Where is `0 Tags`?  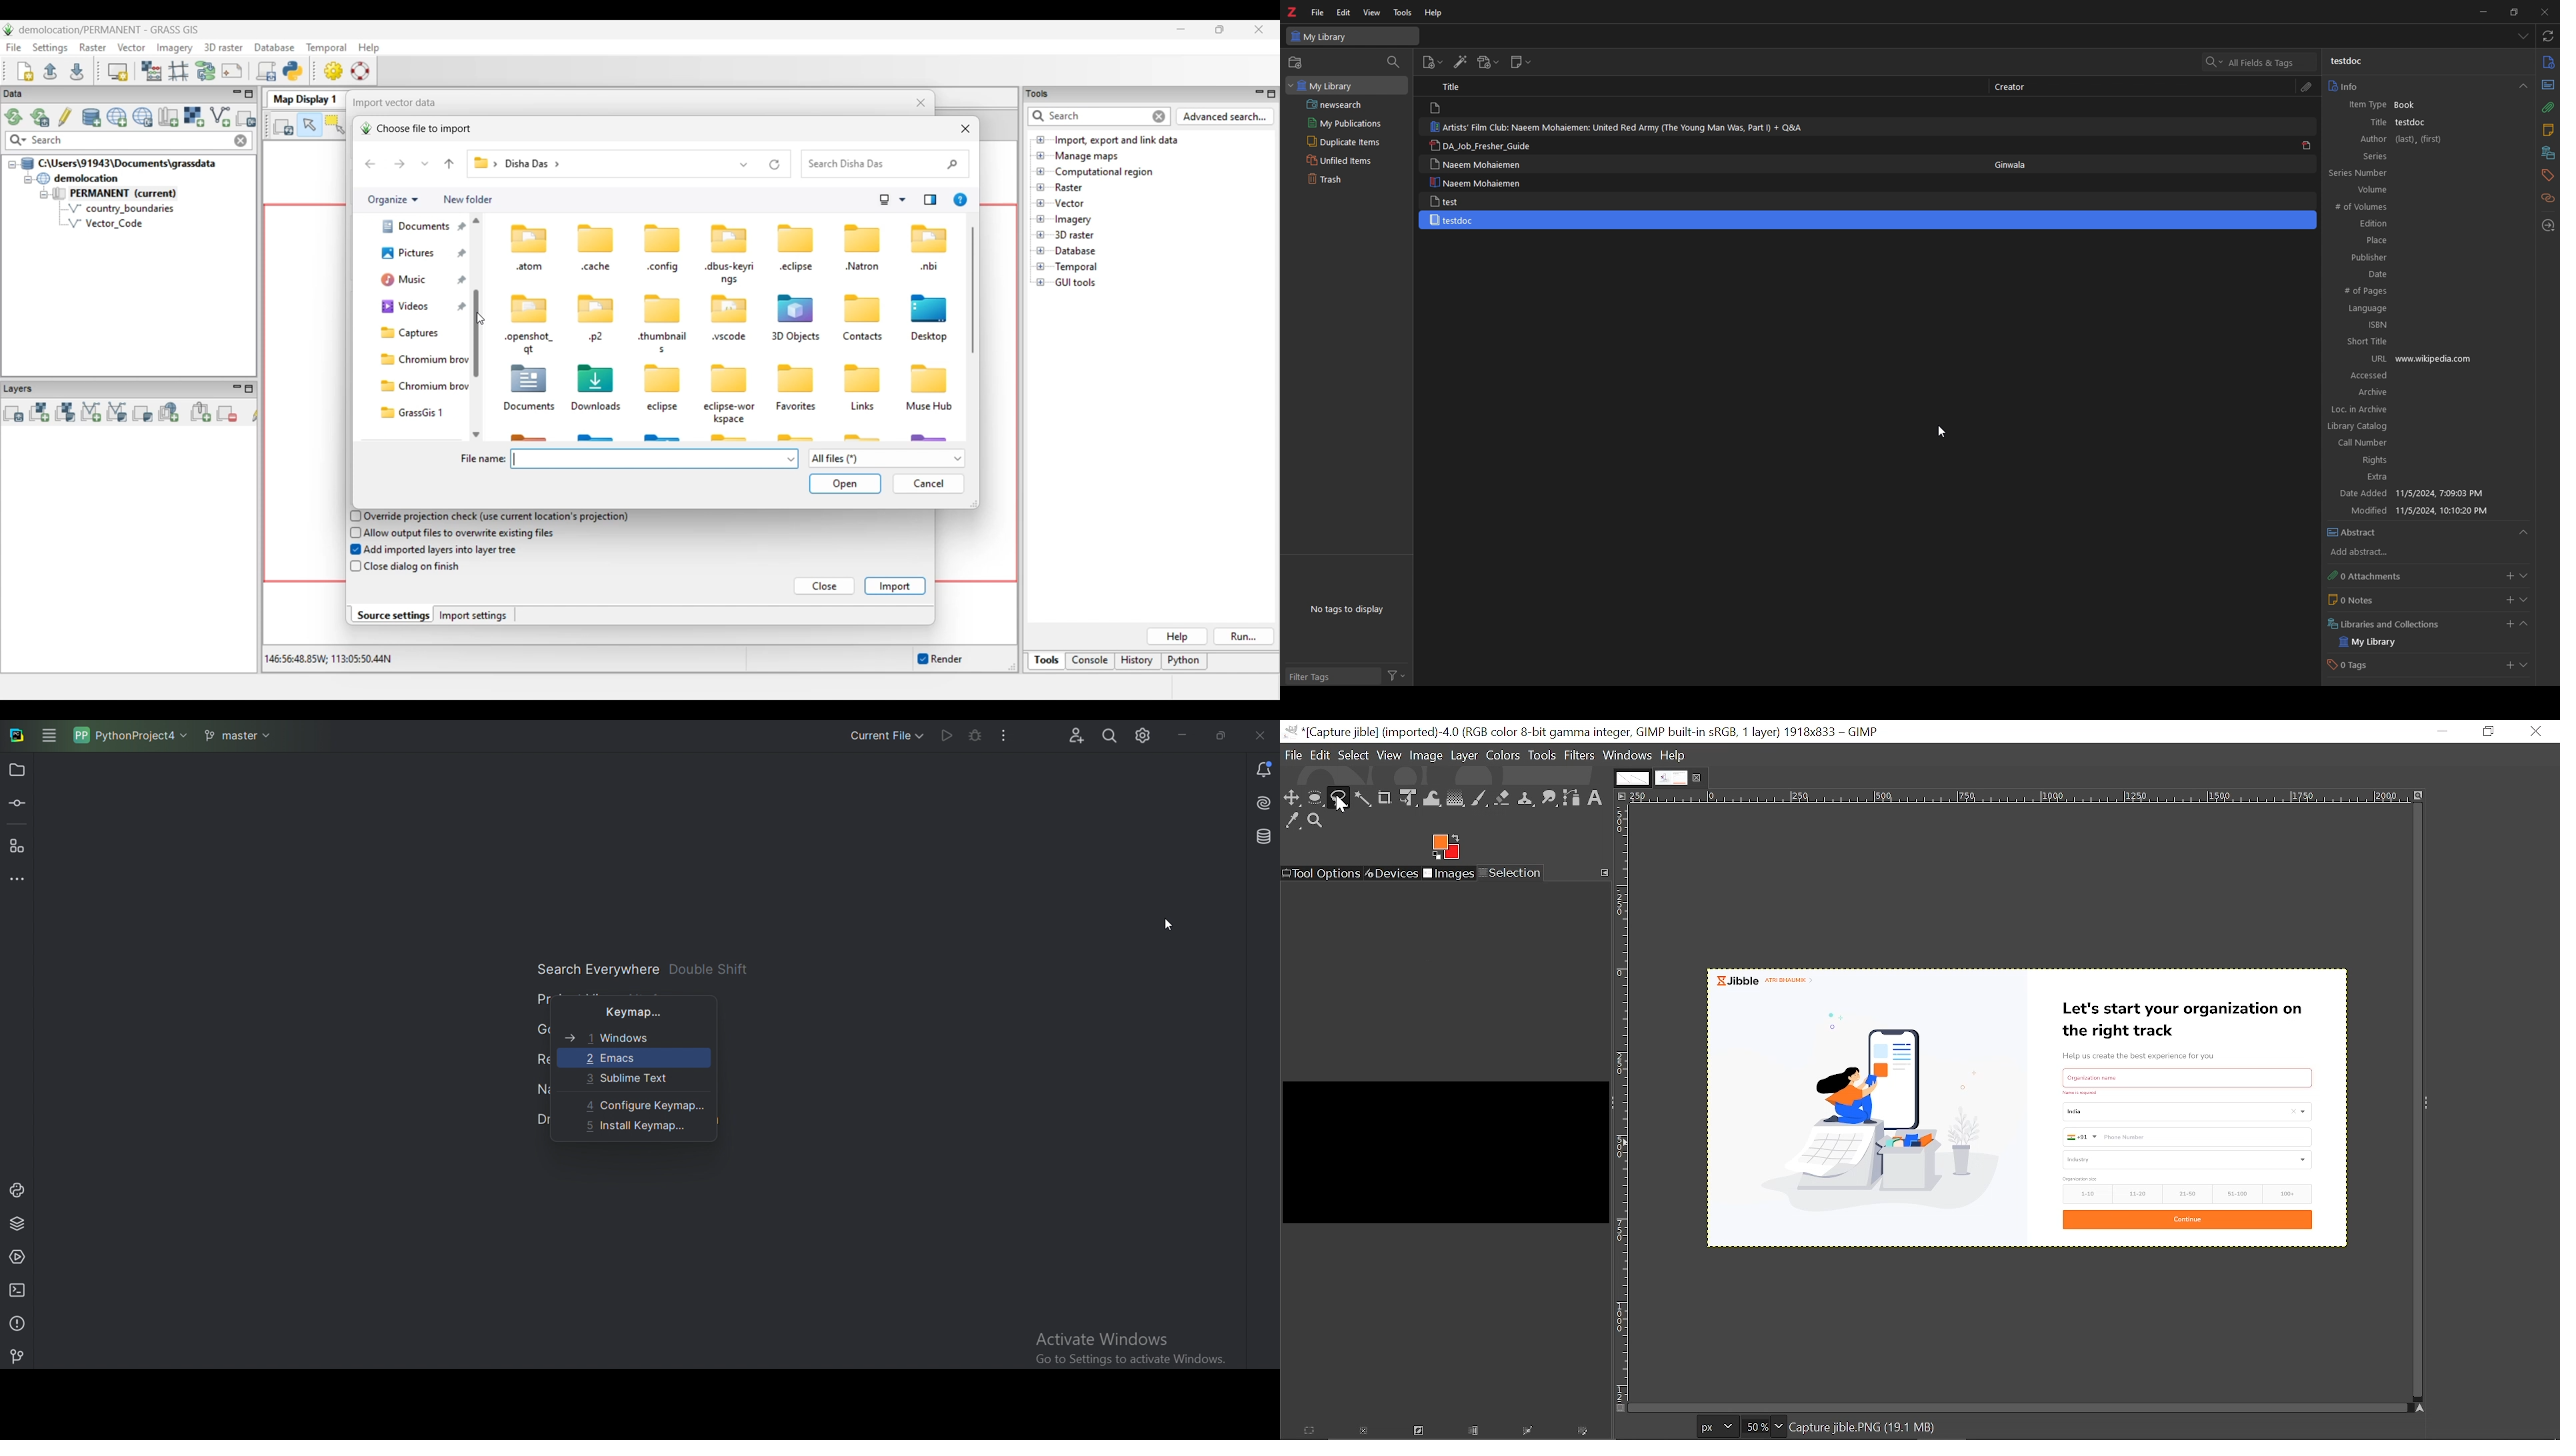
0 Tags is located at coordinates (2357, 665).